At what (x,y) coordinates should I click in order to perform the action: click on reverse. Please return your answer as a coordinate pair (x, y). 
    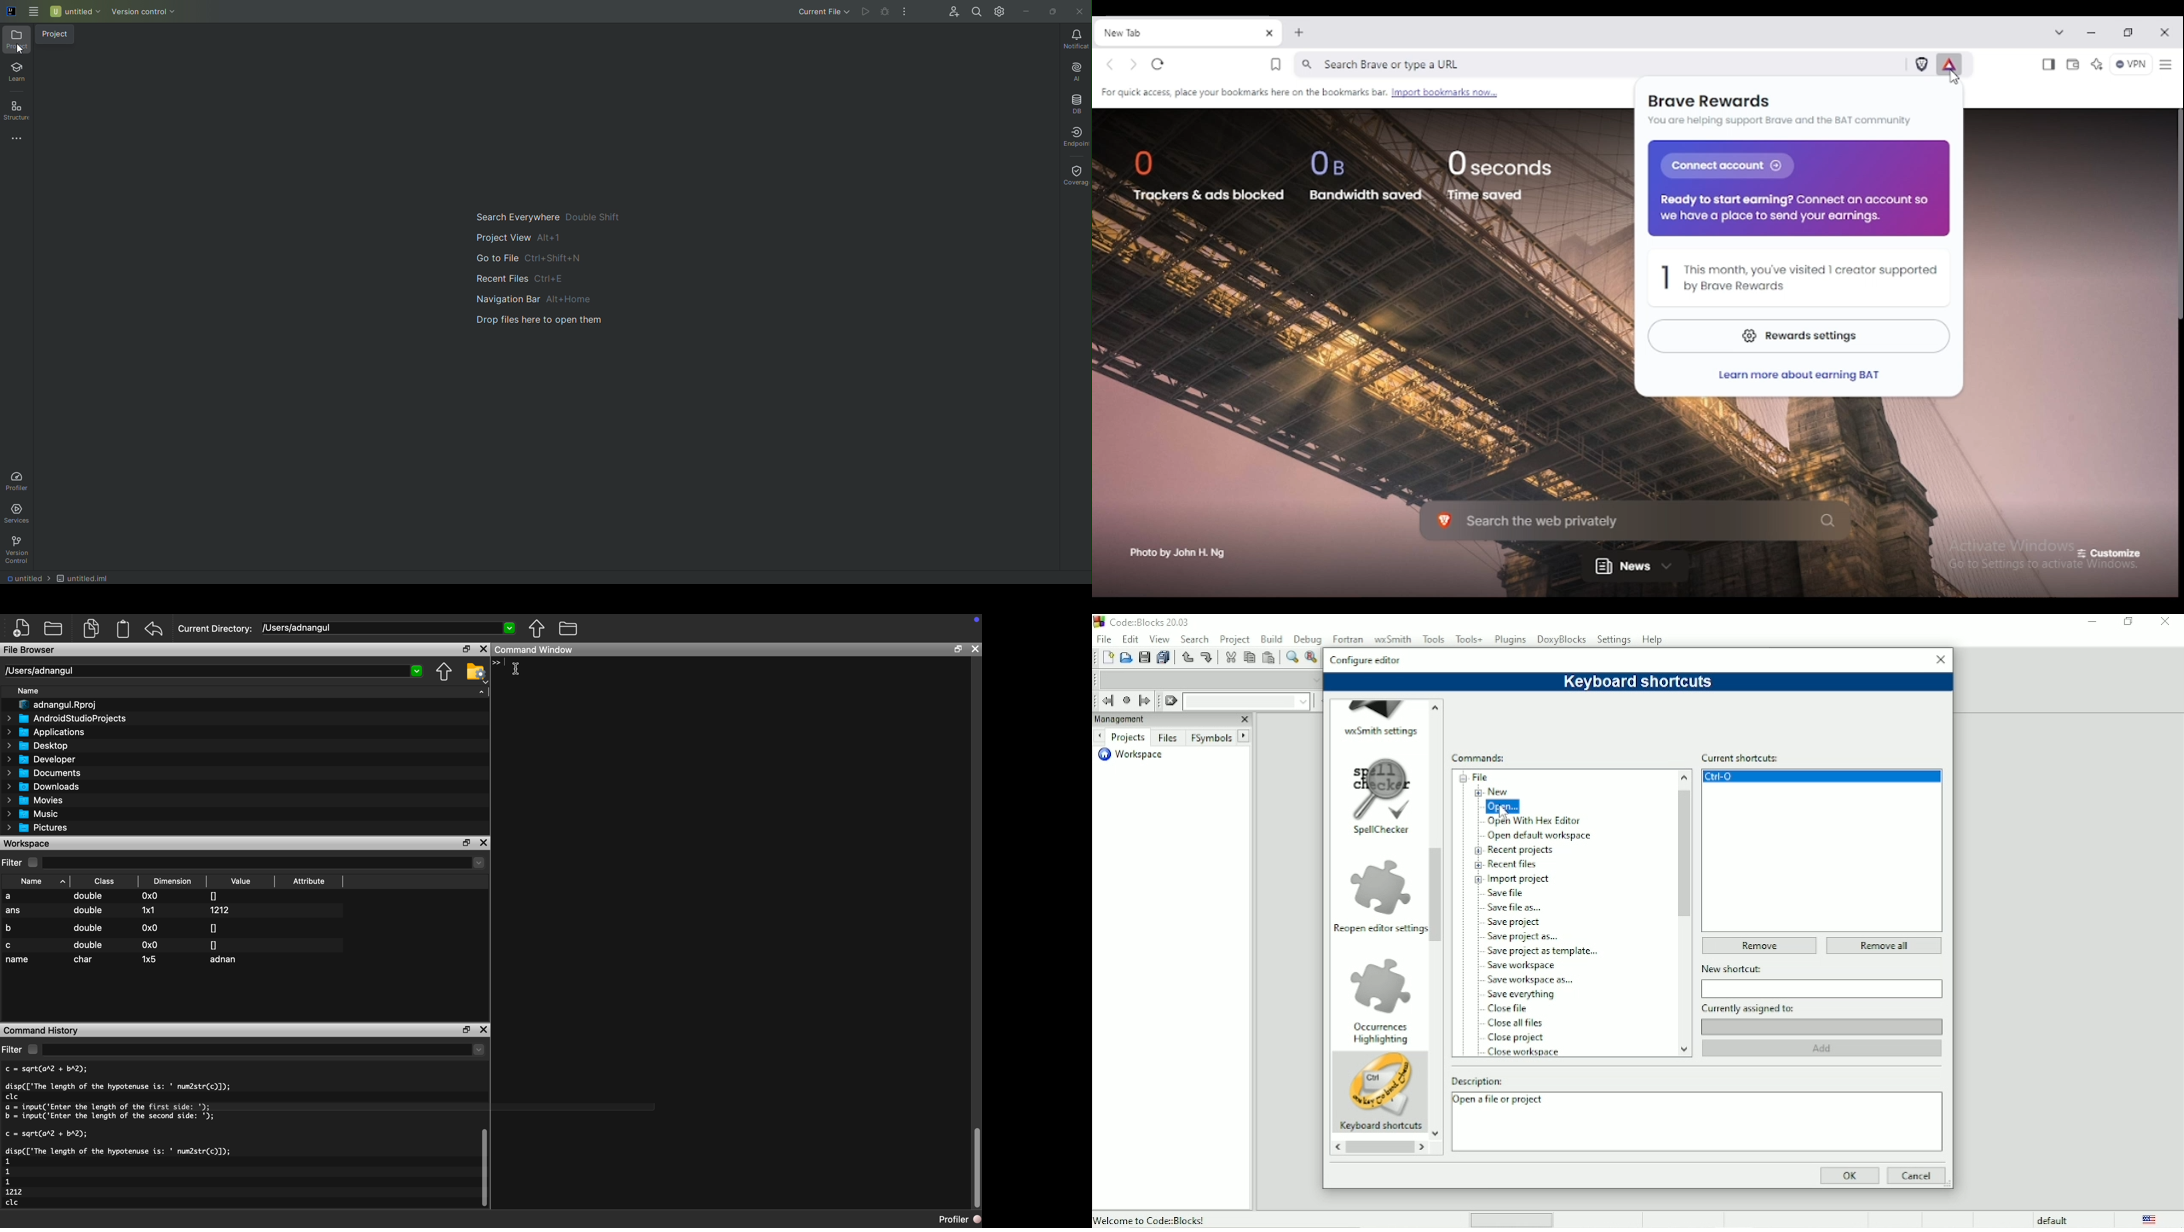
    Looking at the image, I should click on (1336, 1148).